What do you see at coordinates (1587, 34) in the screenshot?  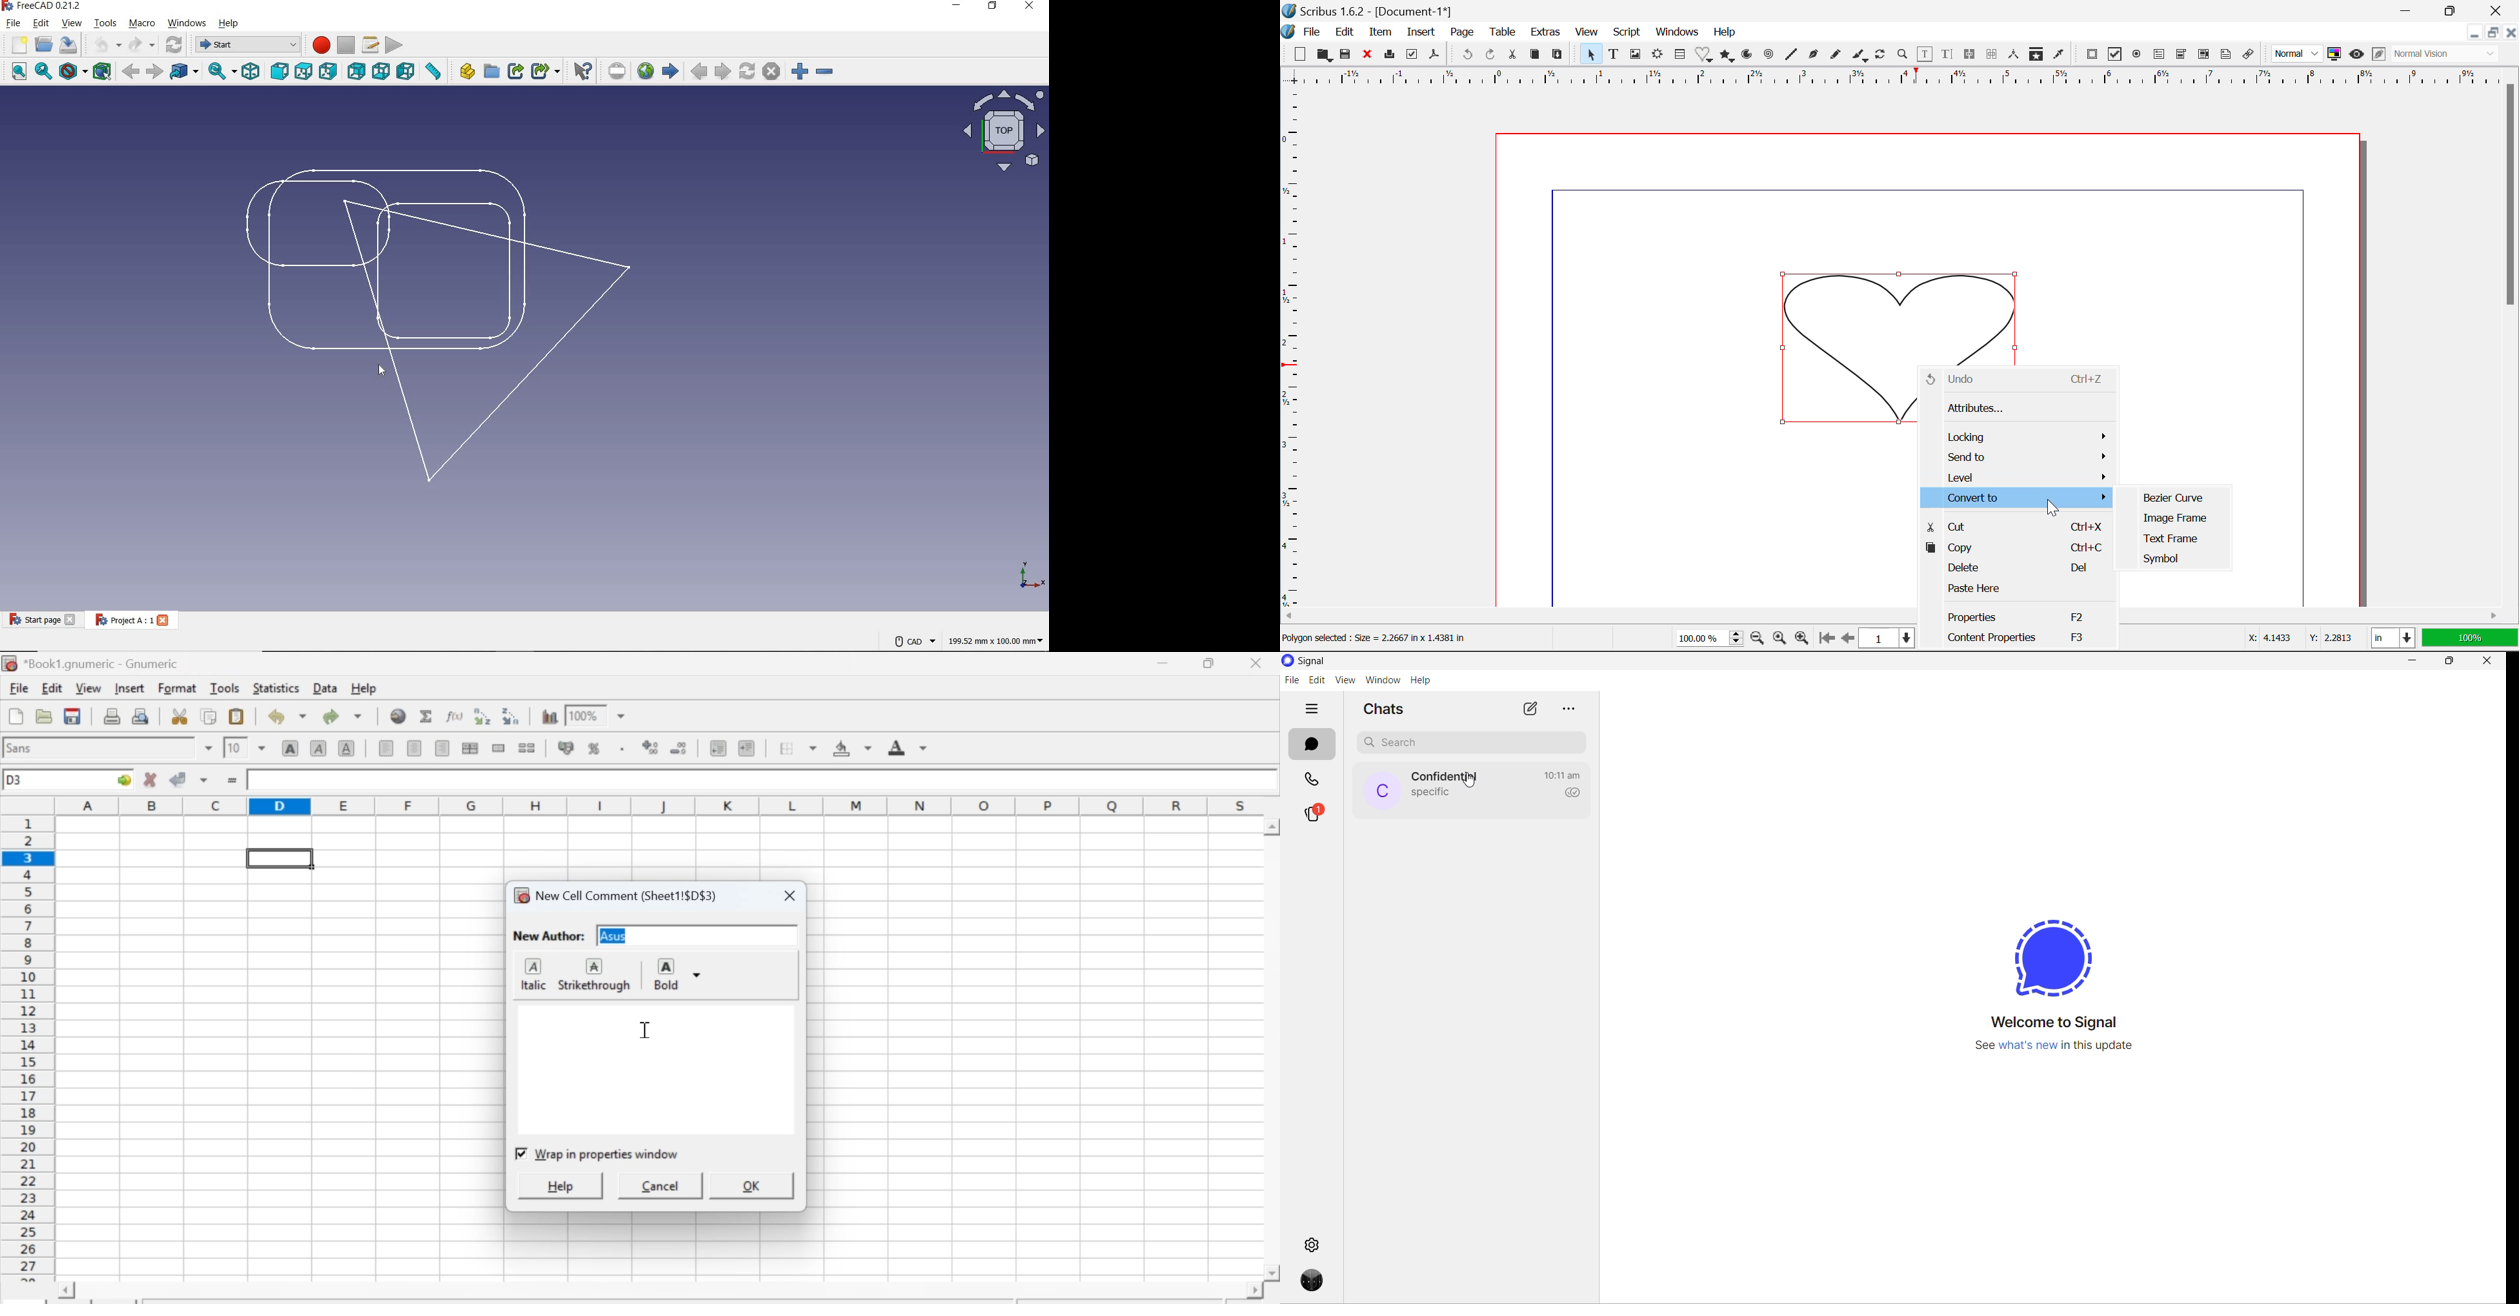 I see `View` at bounding box center [1587, 34].